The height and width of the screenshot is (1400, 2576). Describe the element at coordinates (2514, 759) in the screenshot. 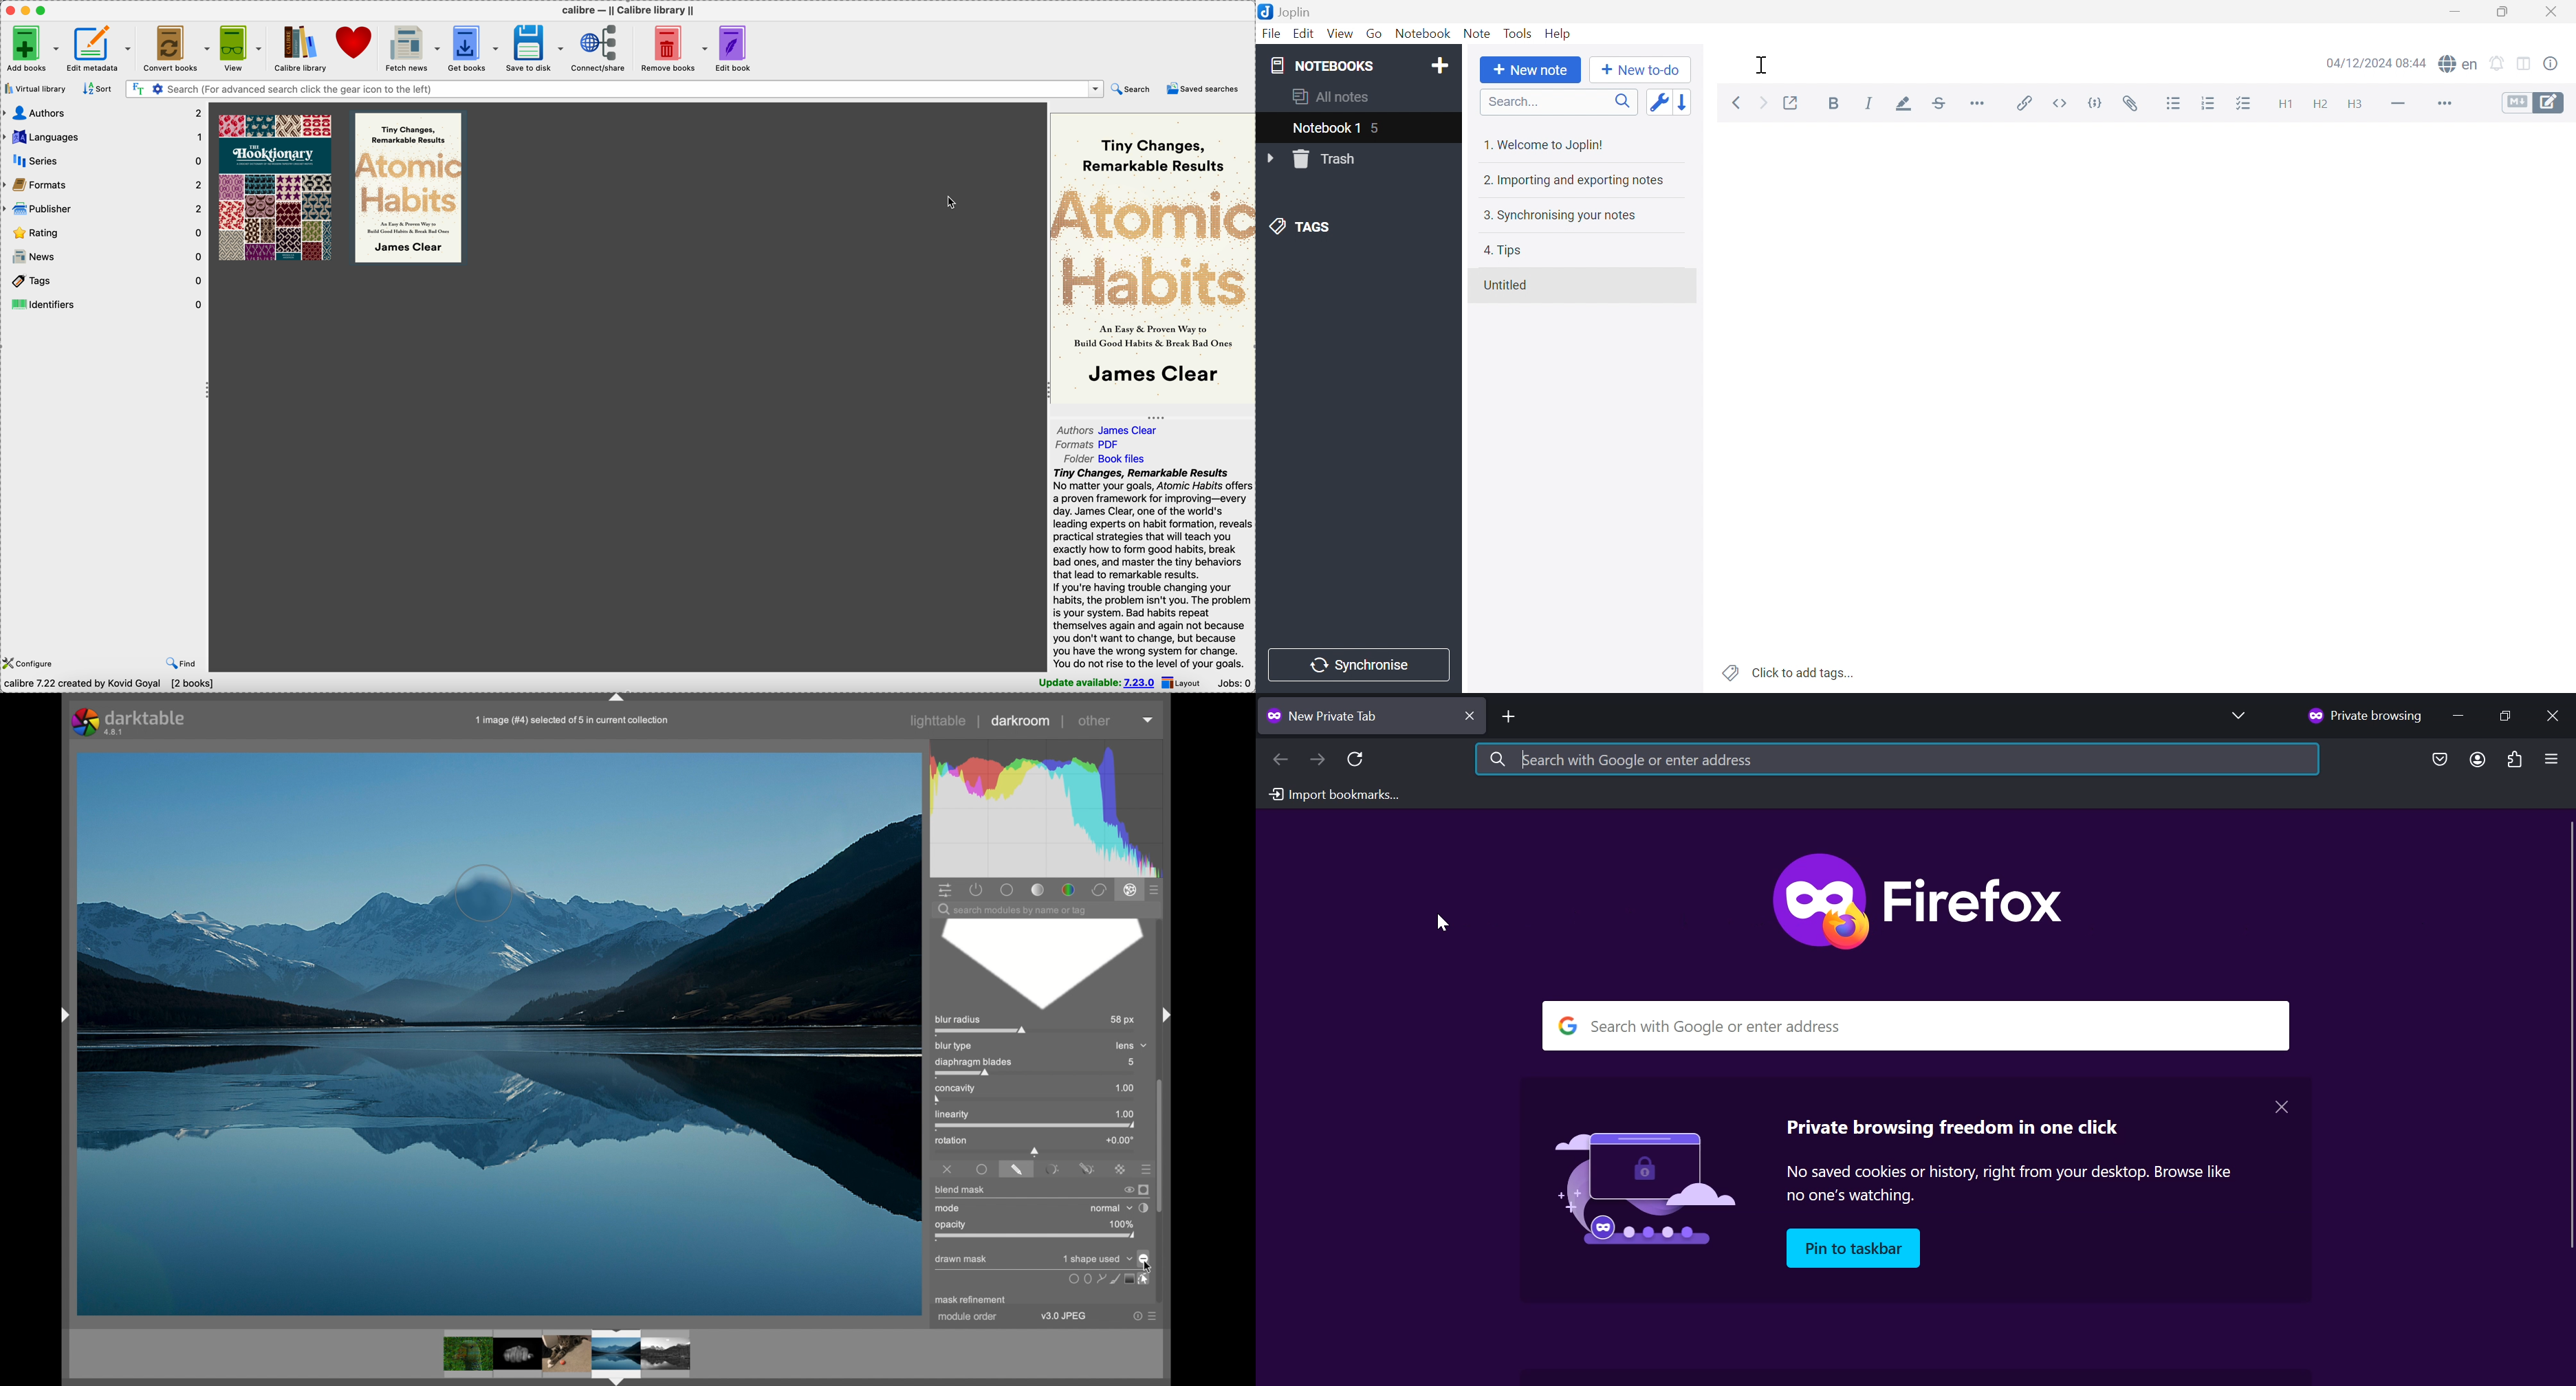

I see `Extensions` at that location.